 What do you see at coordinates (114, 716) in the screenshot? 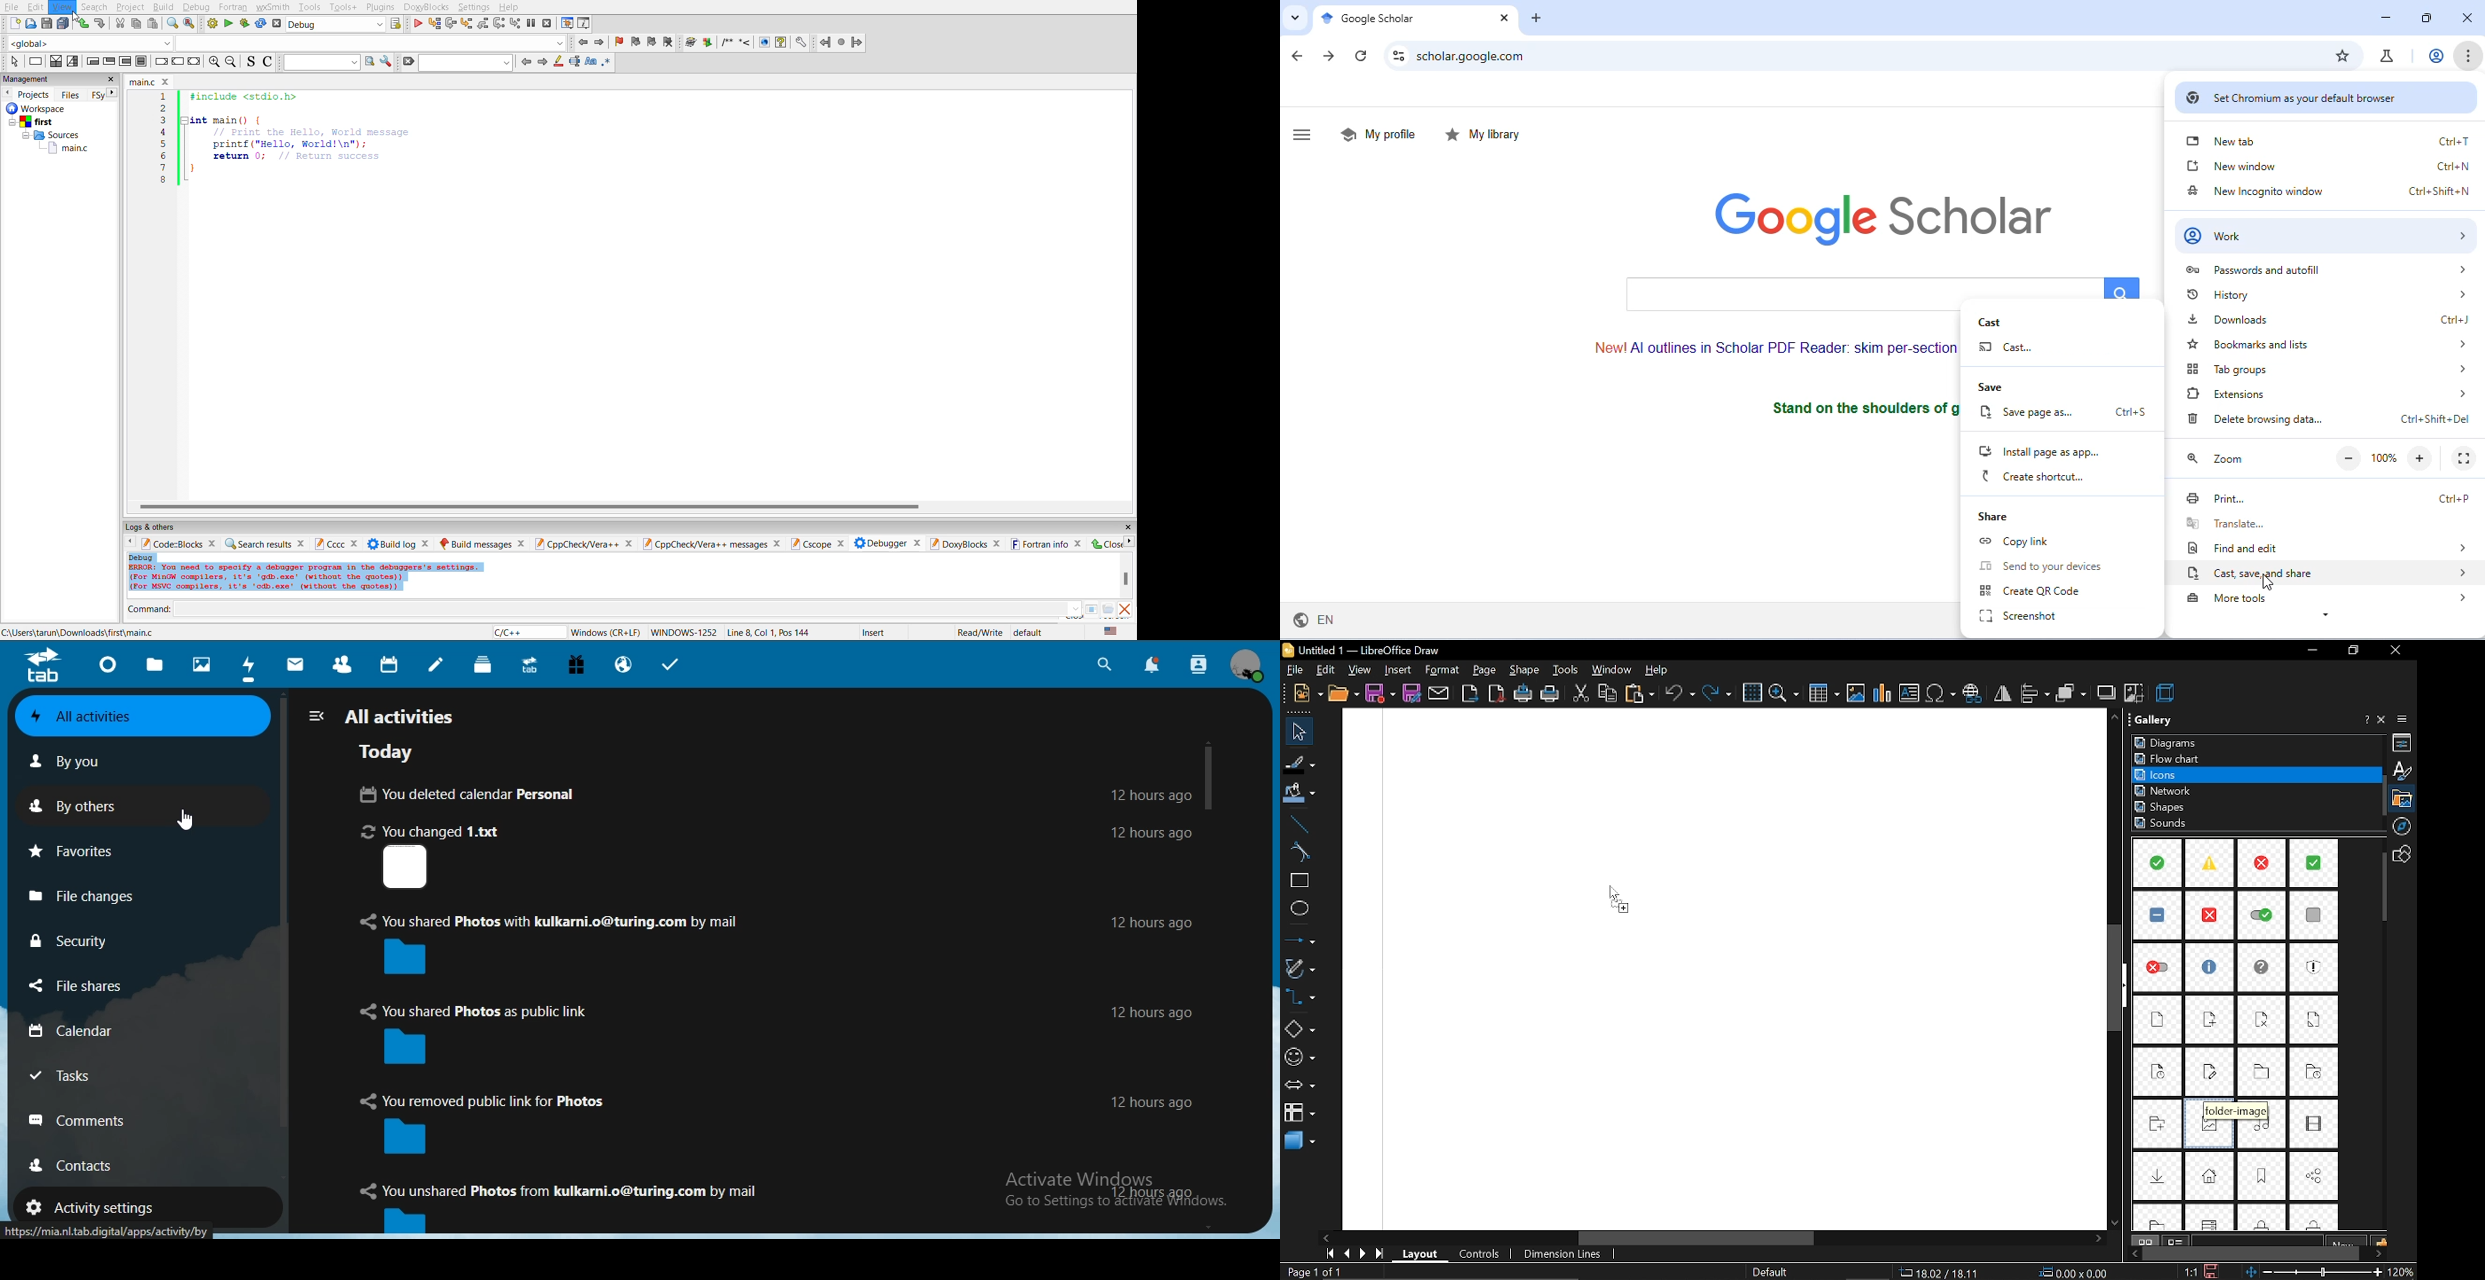
I see `all activities` at bounding box center [114, 716].